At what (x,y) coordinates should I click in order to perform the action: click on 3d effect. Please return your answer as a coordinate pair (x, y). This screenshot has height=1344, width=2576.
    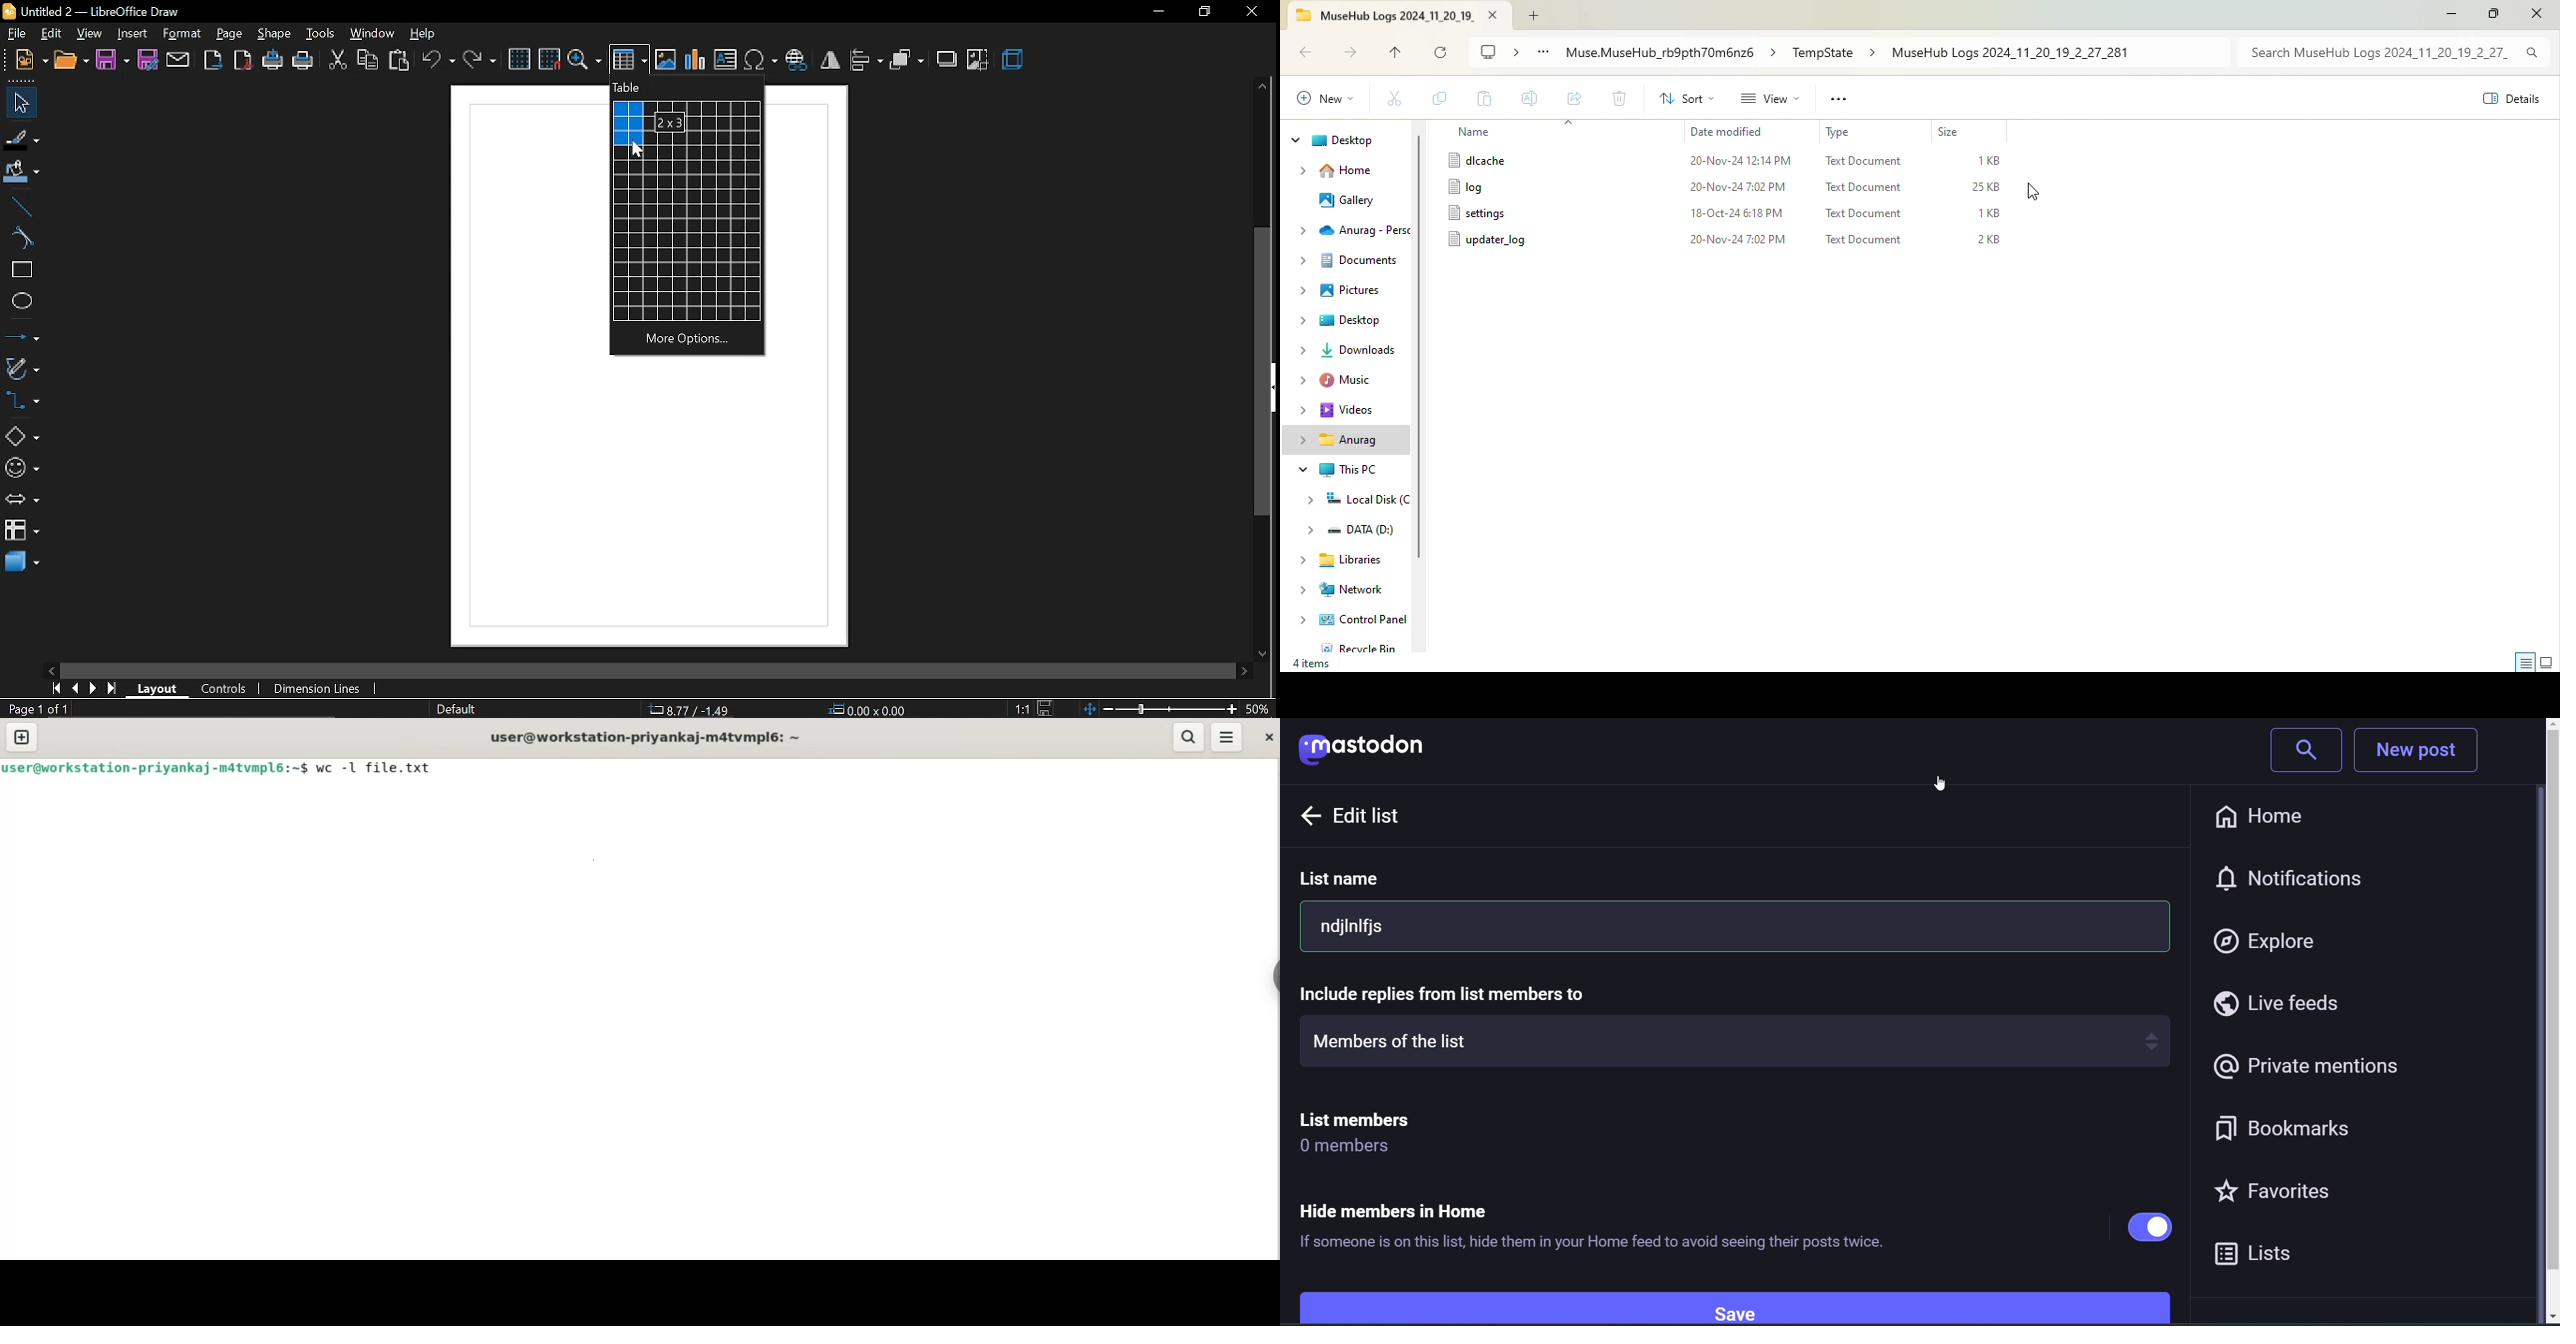
    Looking at the image, I should click on (1015, 61).